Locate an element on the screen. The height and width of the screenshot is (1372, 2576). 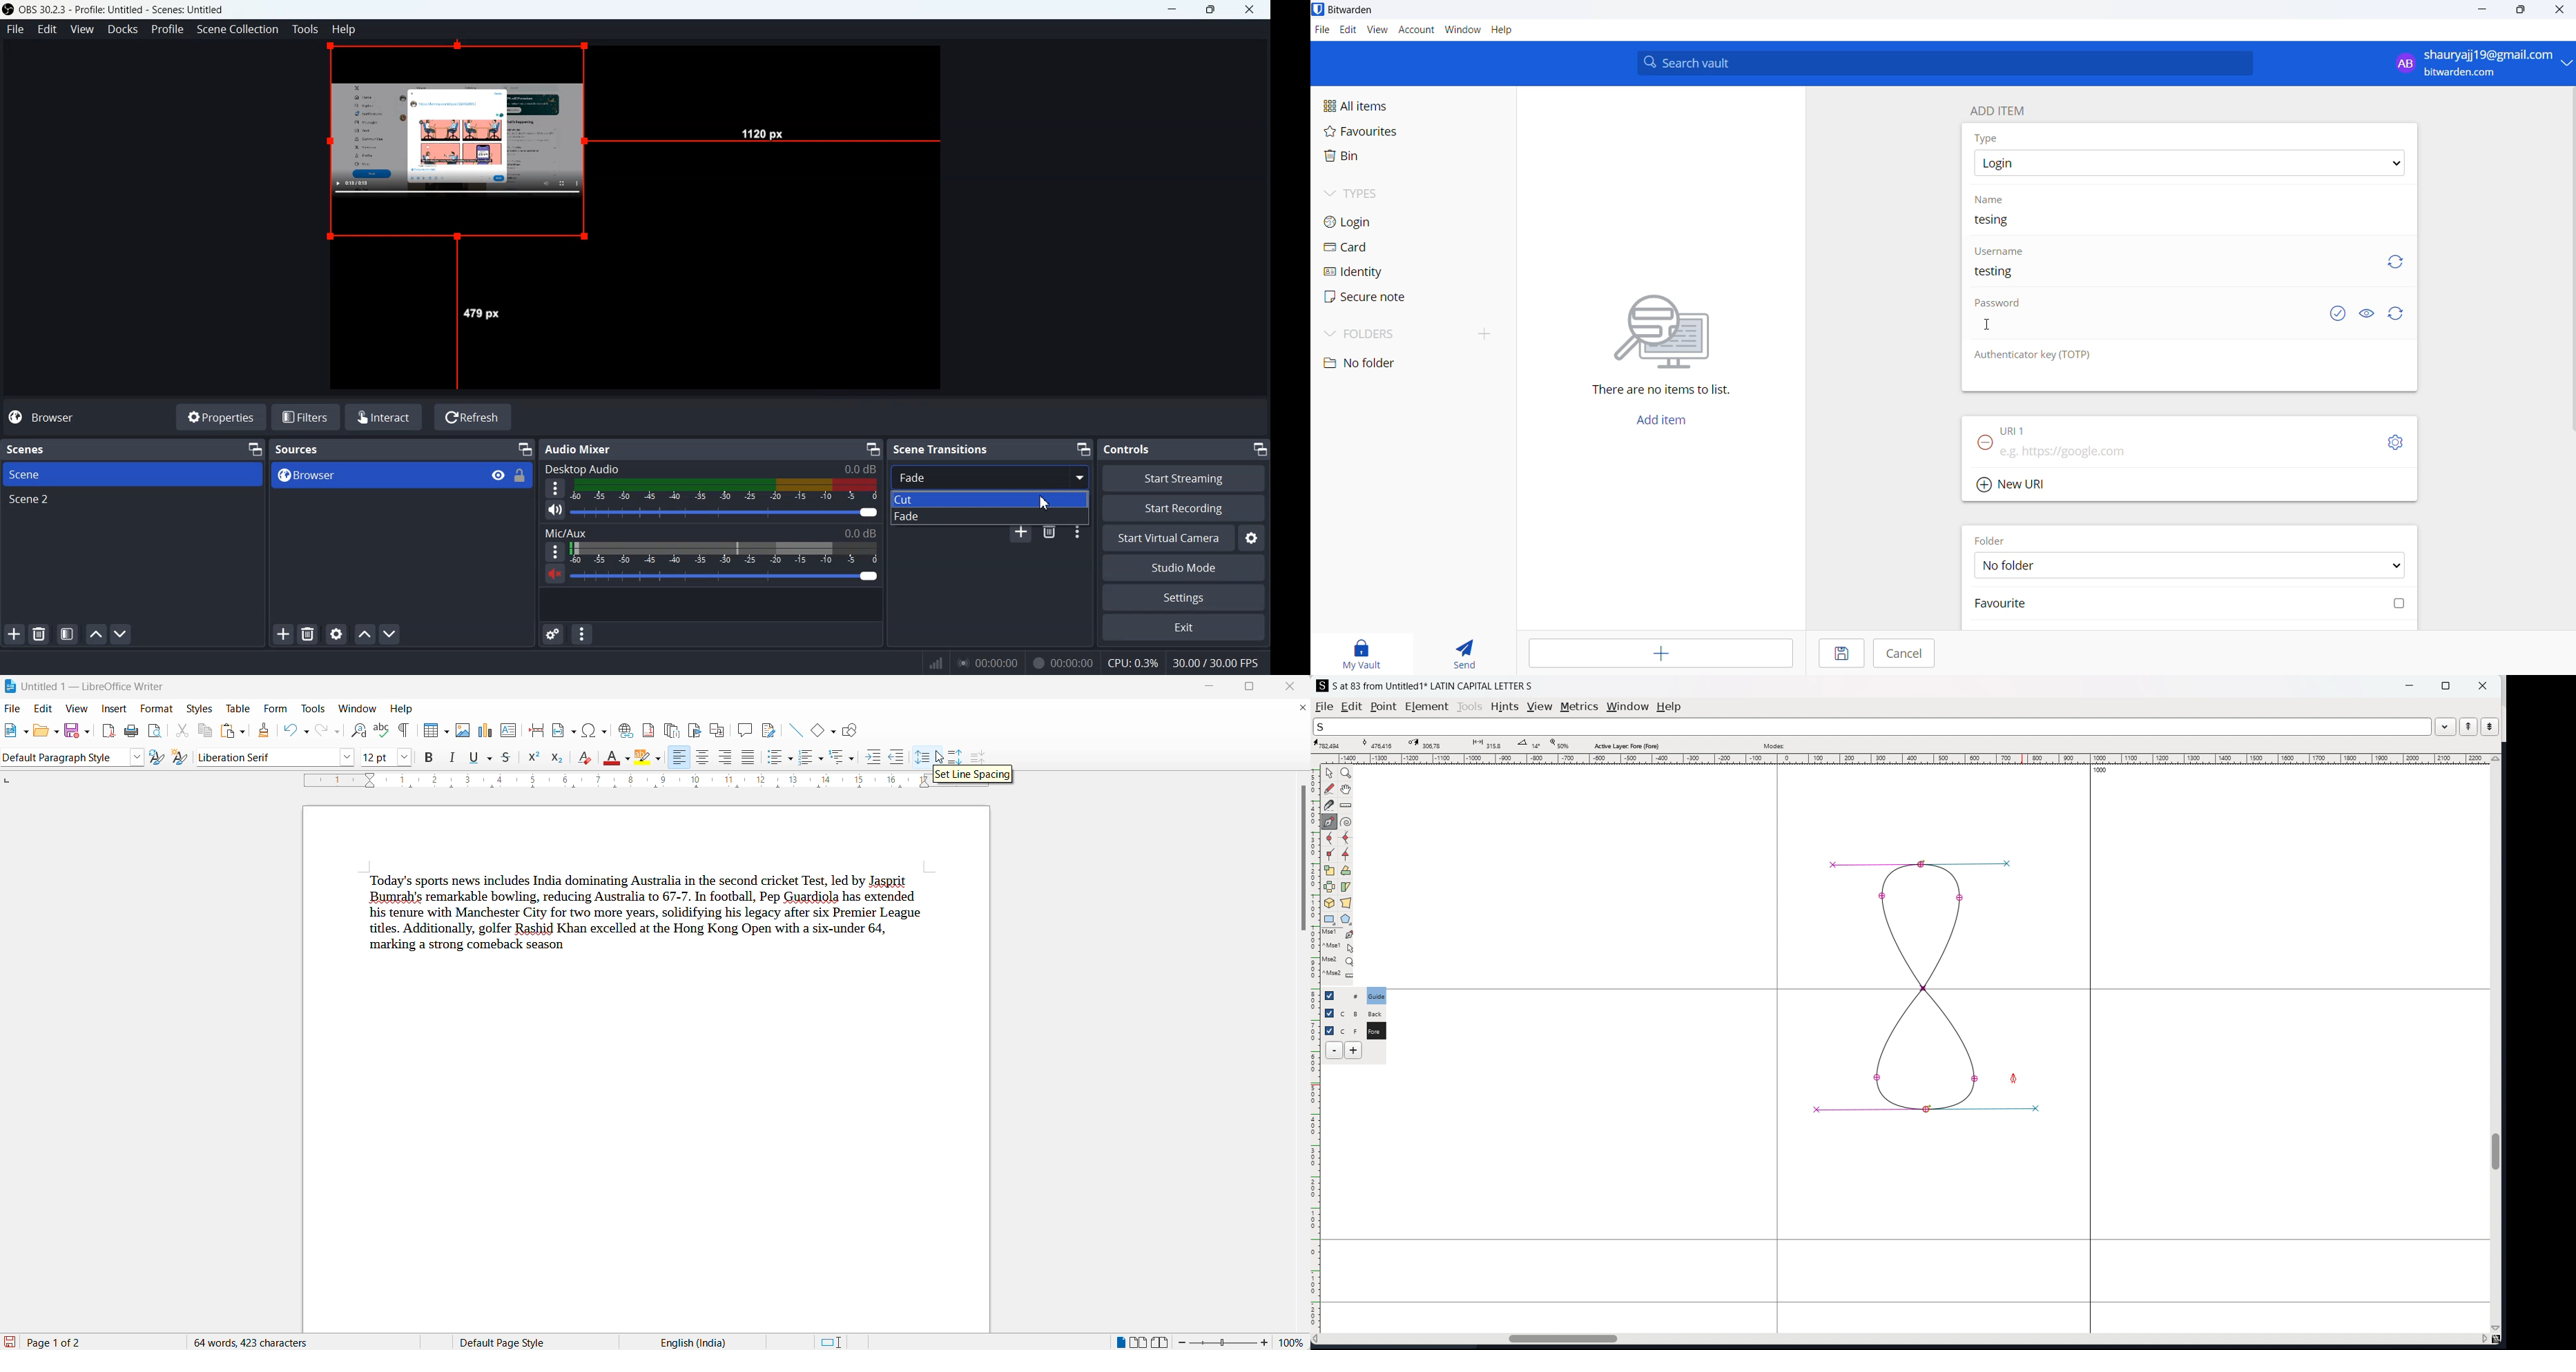
add a tangent point is located at coordinates (1346, 855).